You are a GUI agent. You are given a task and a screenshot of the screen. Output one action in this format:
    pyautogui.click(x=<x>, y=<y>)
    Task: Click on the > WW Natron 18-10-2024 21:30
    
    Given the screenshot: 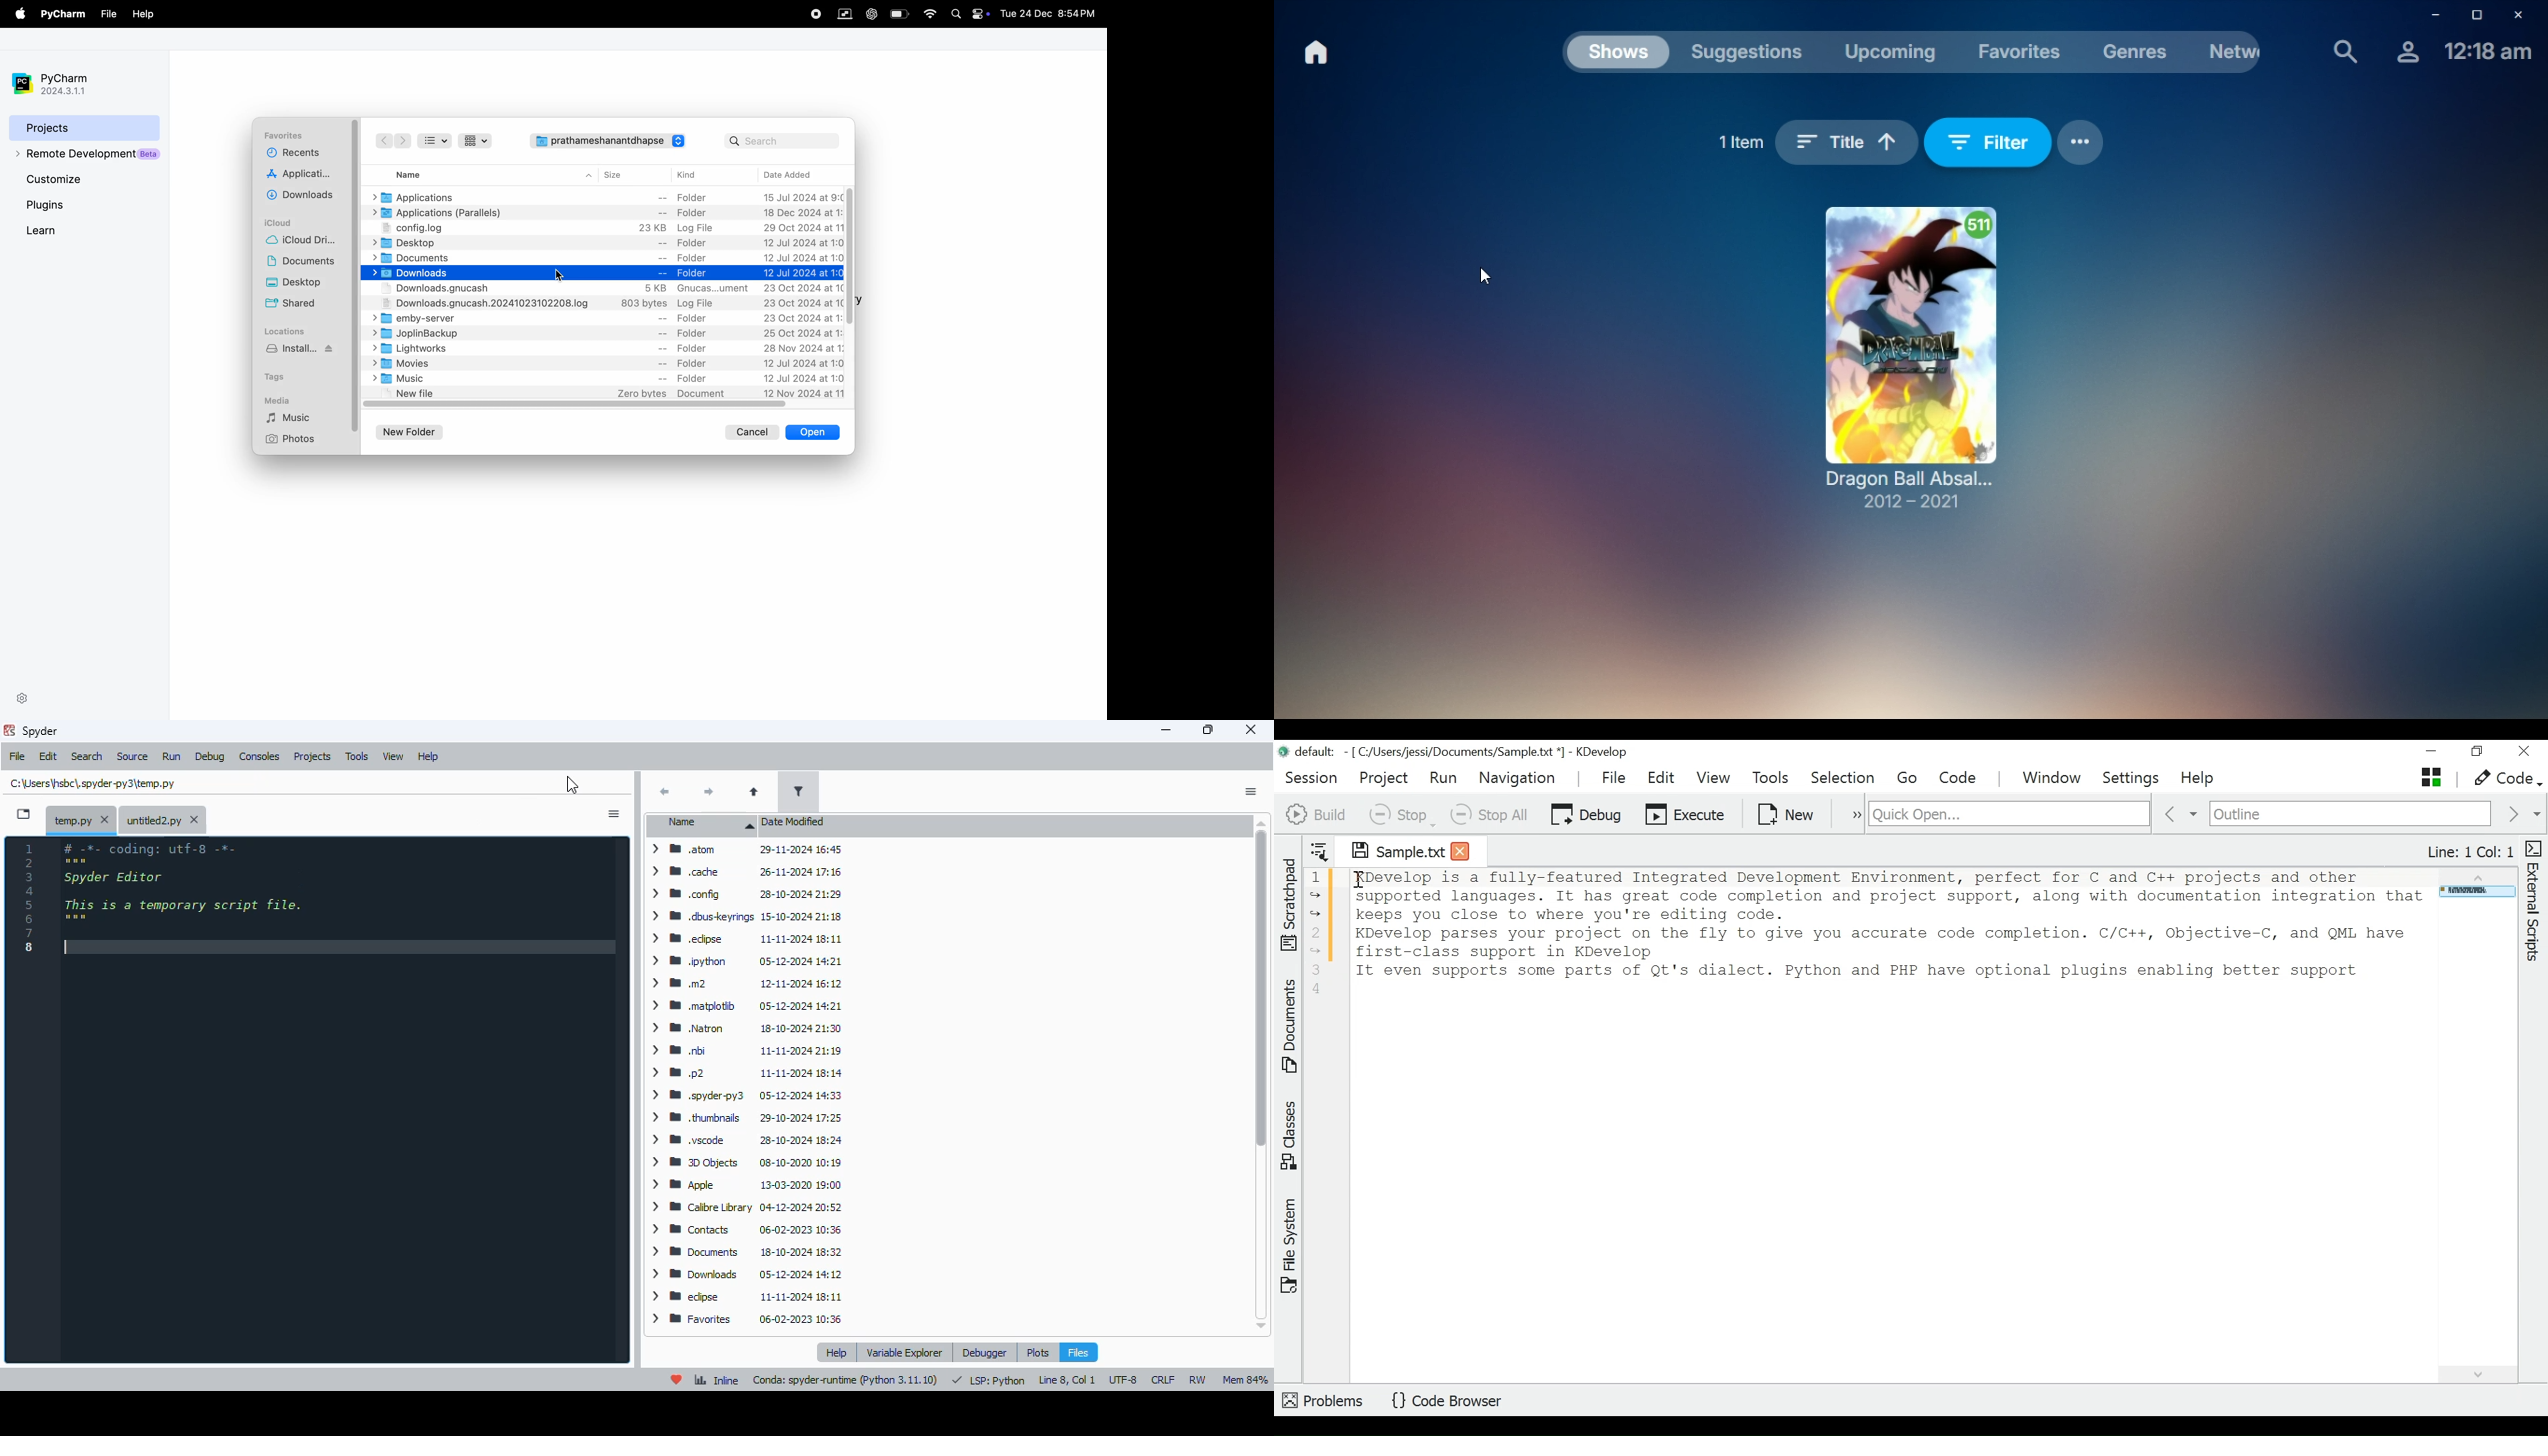 What is the action you would take?
    pyautogui.click(x=742, y=1029)
    